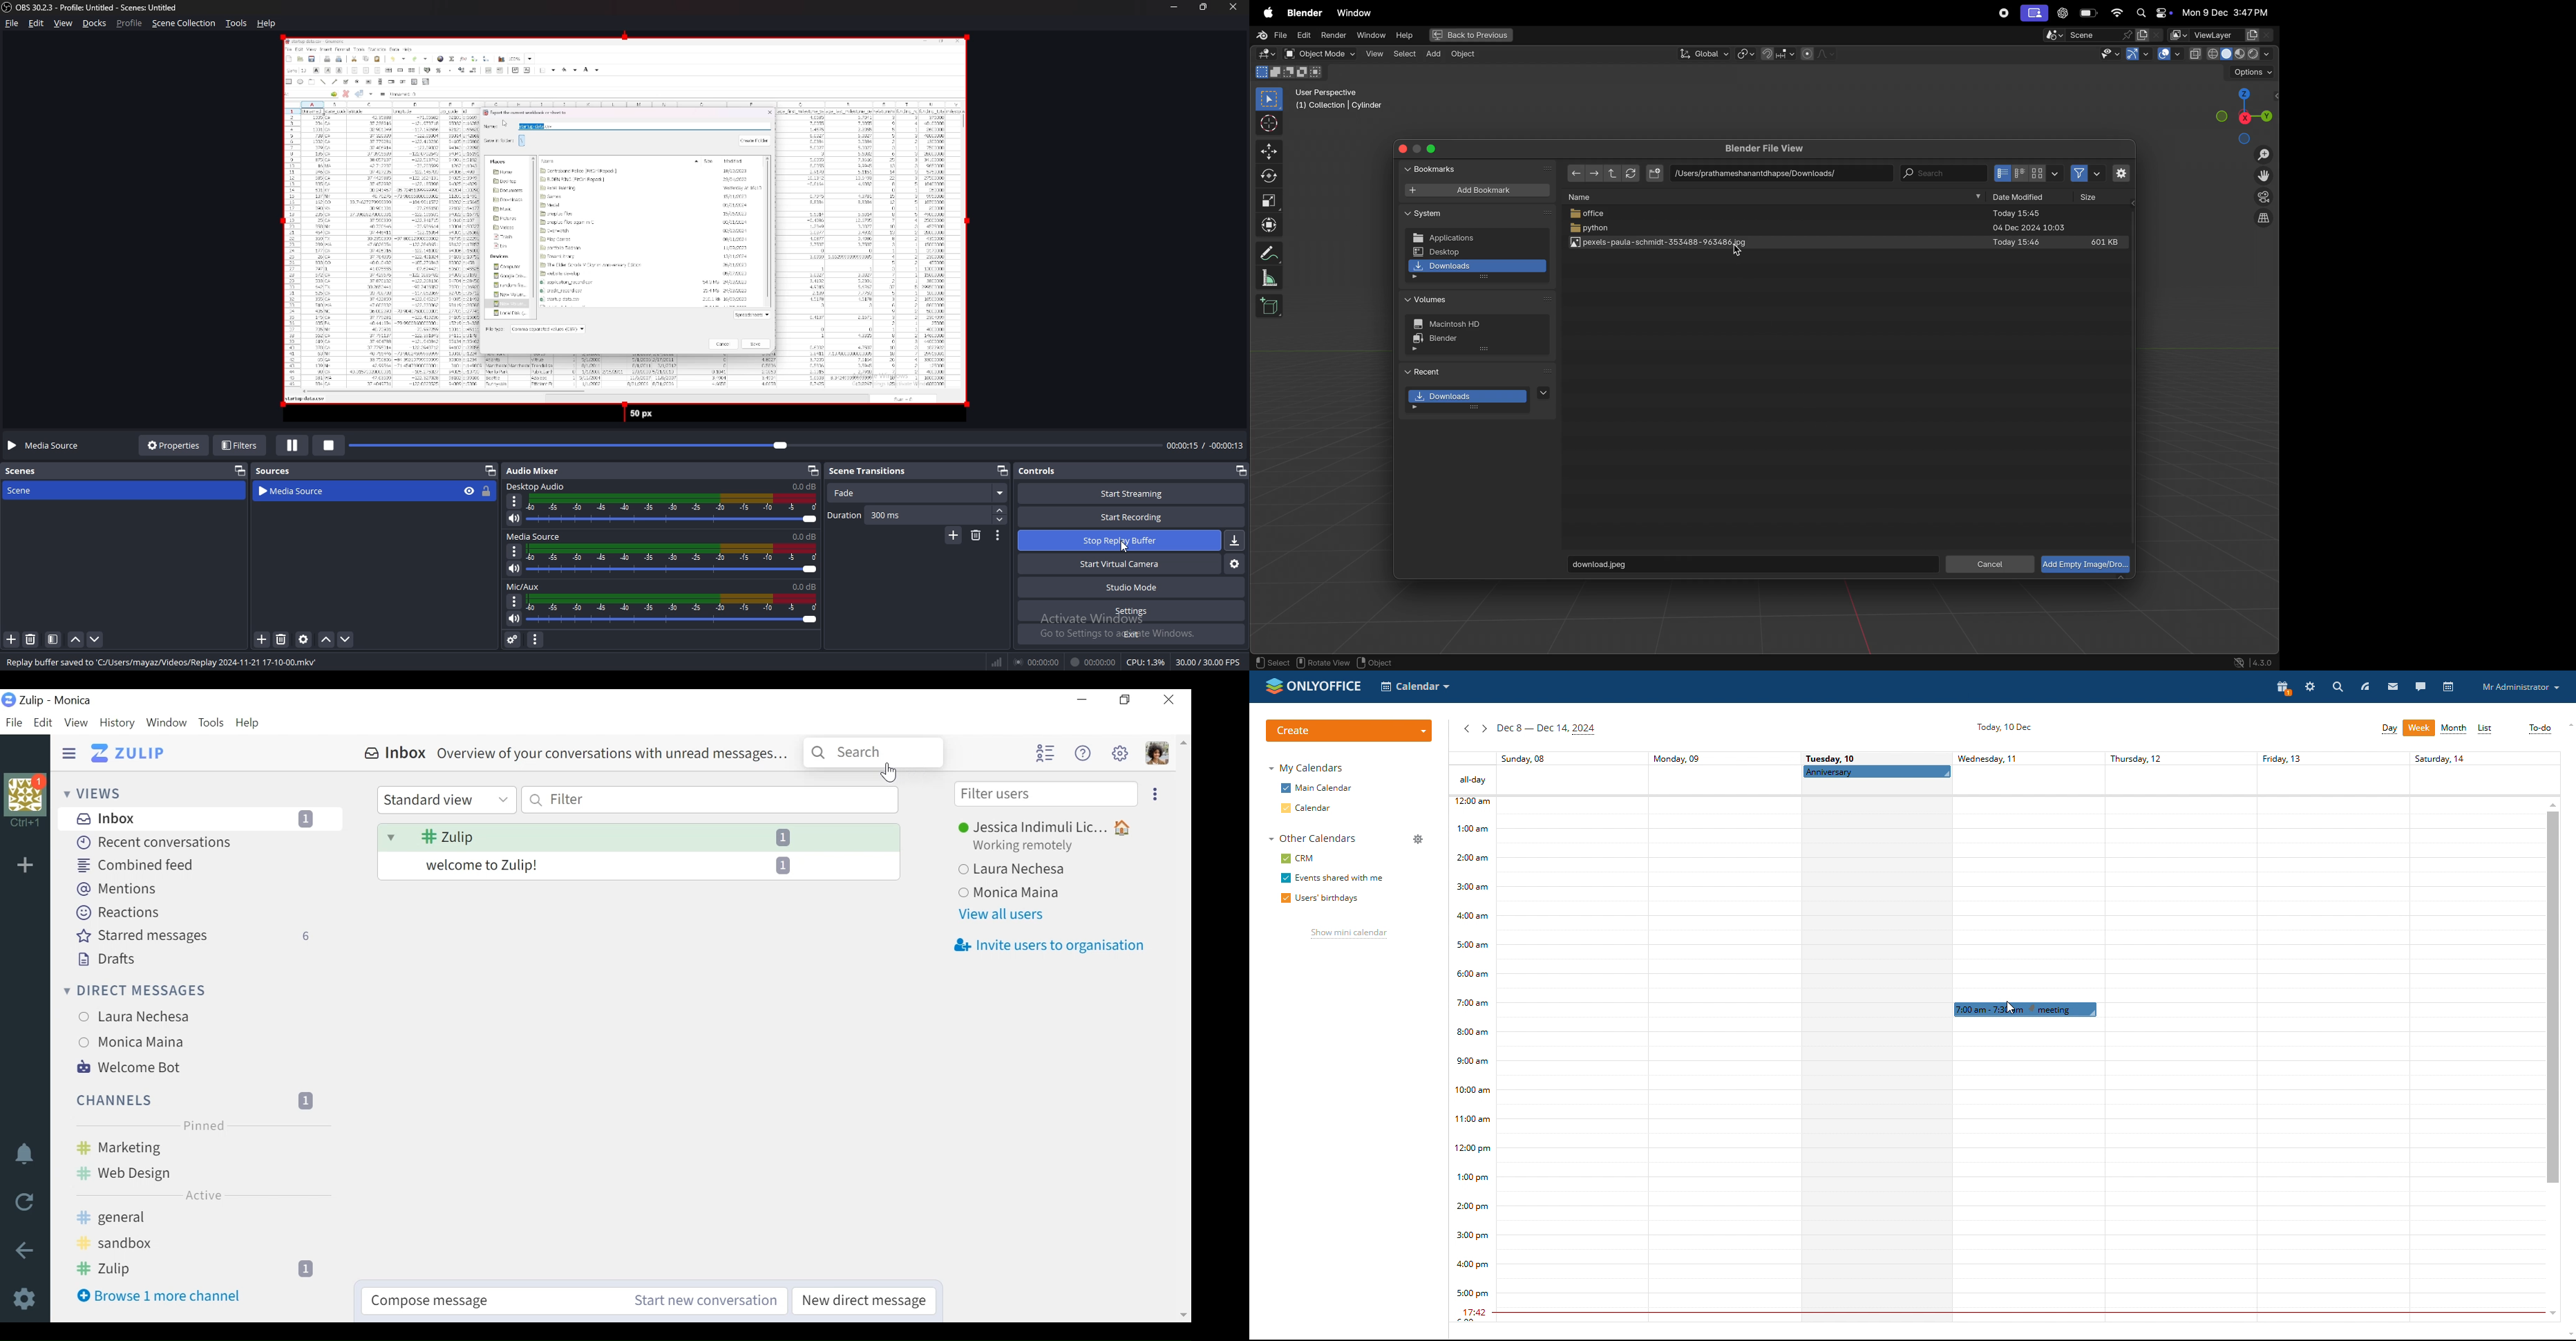 This screenshot has width=2576, height=1344. I want to click on scenes, so click(28, 472).